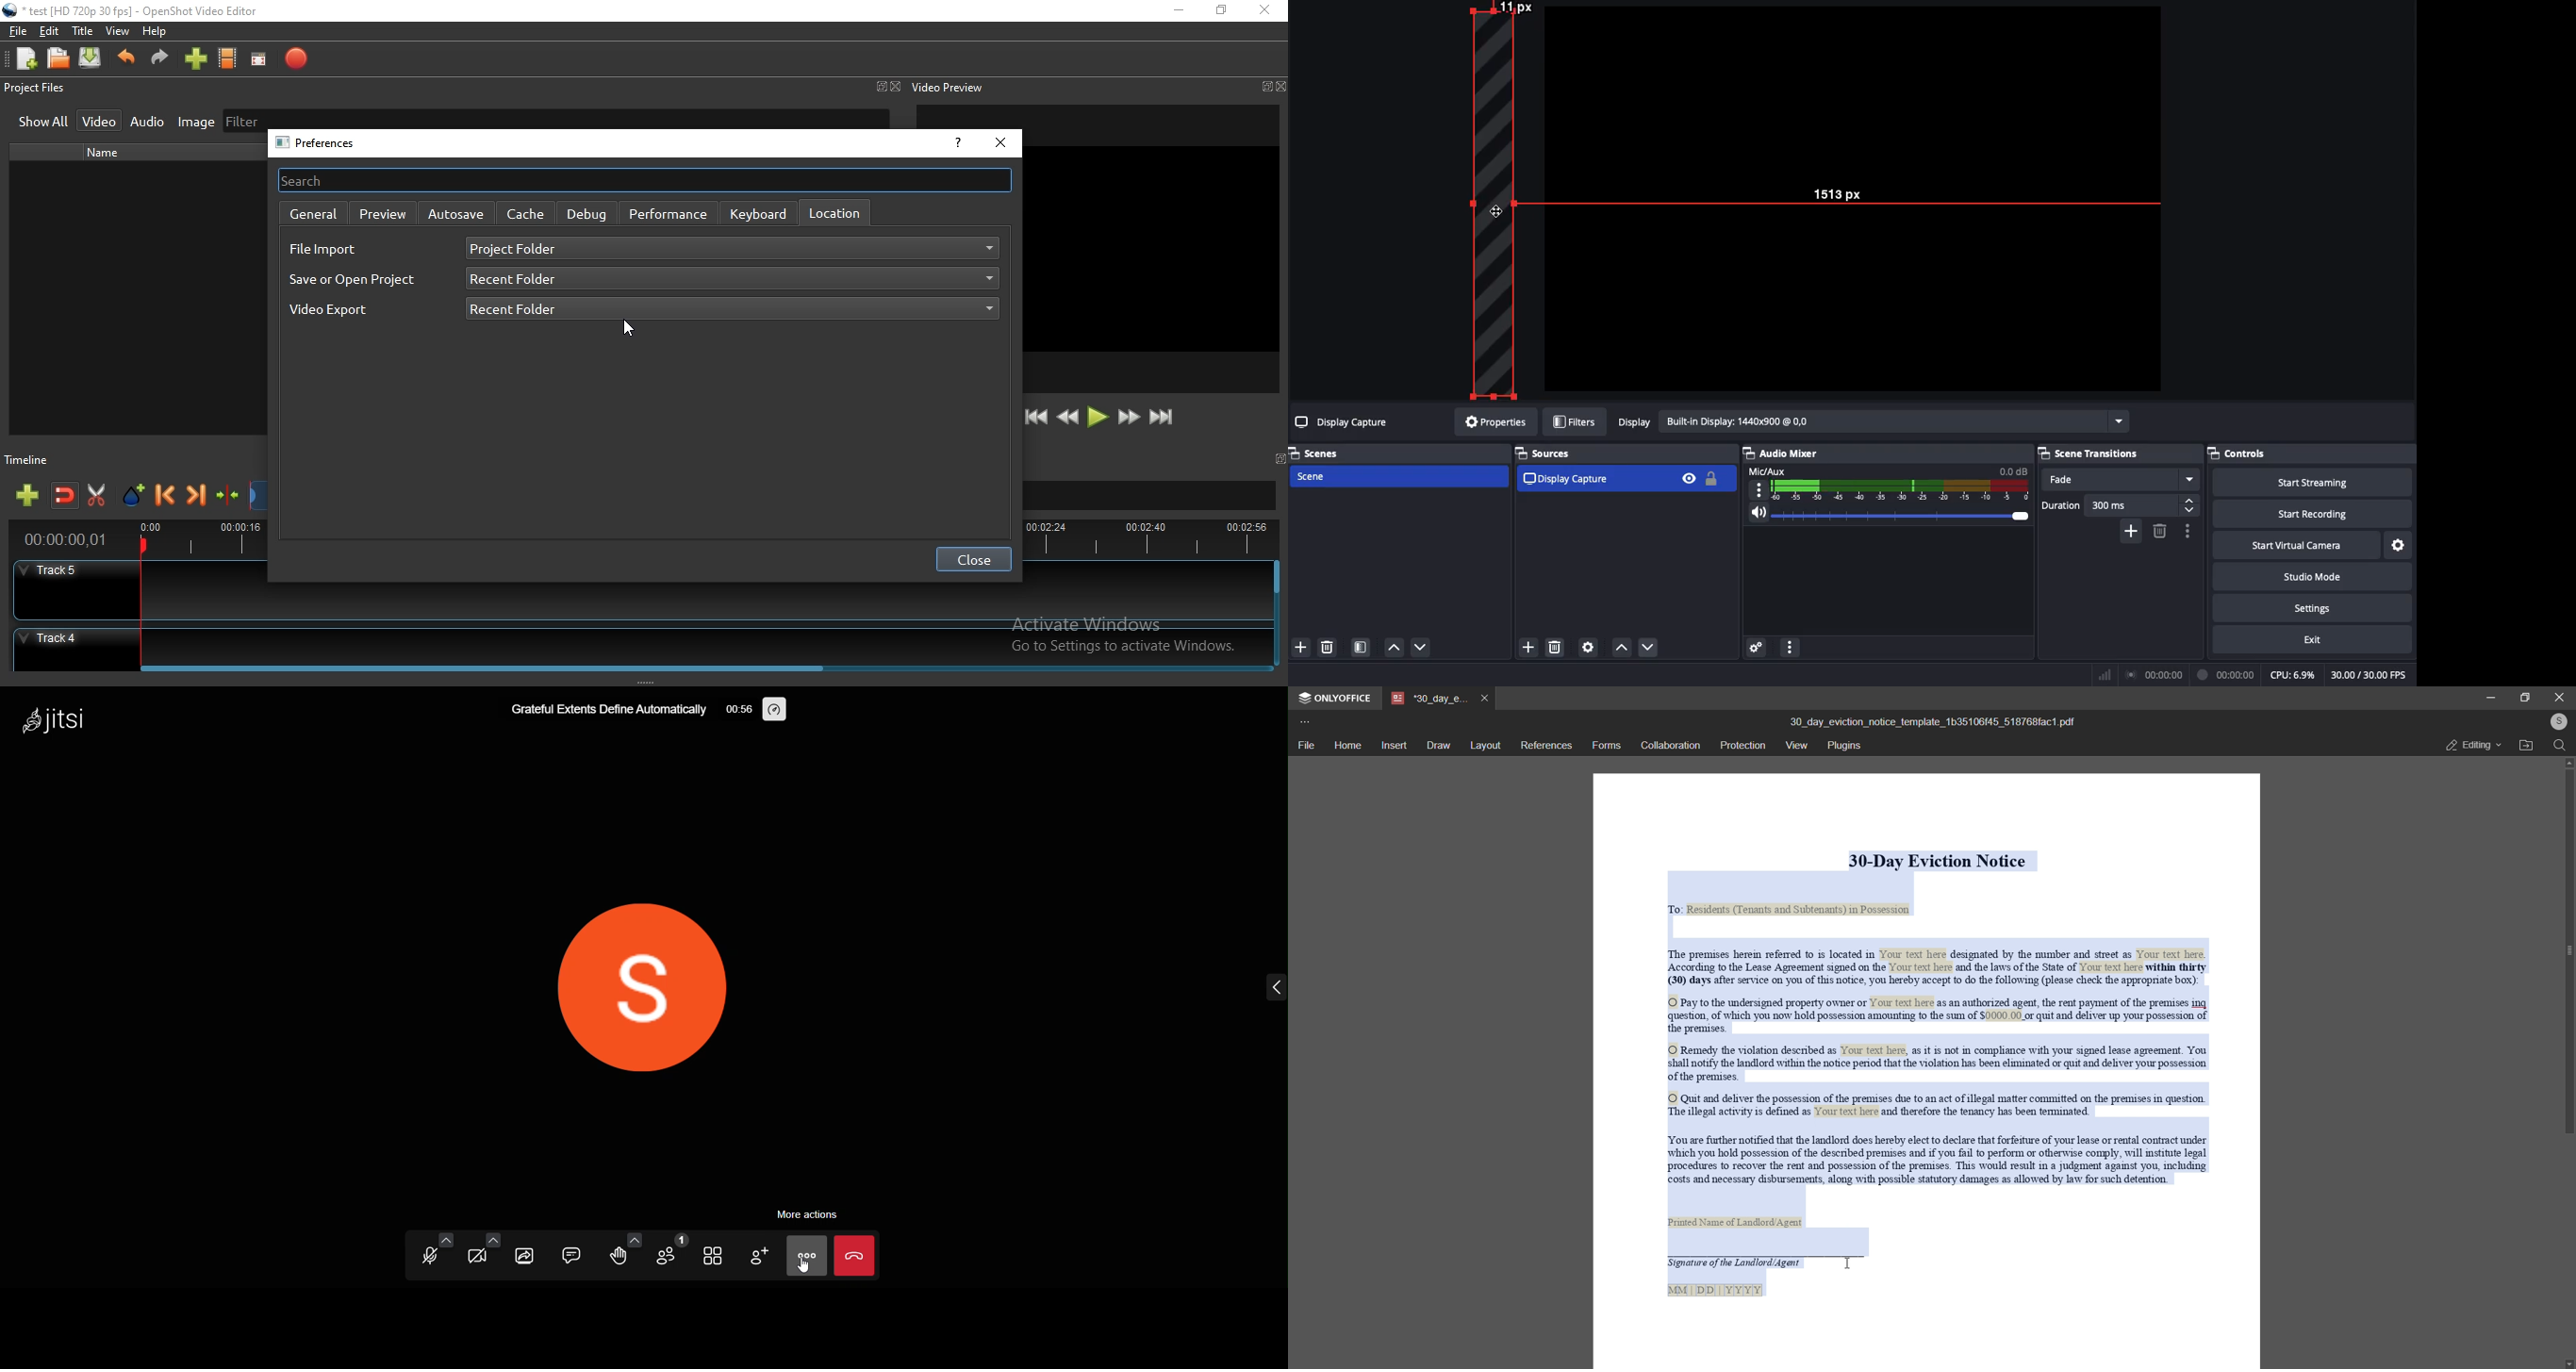  What do you see at coordinates (730, 309) in the screenshot?
I see `recent folder` at bounding box center [730, 309].